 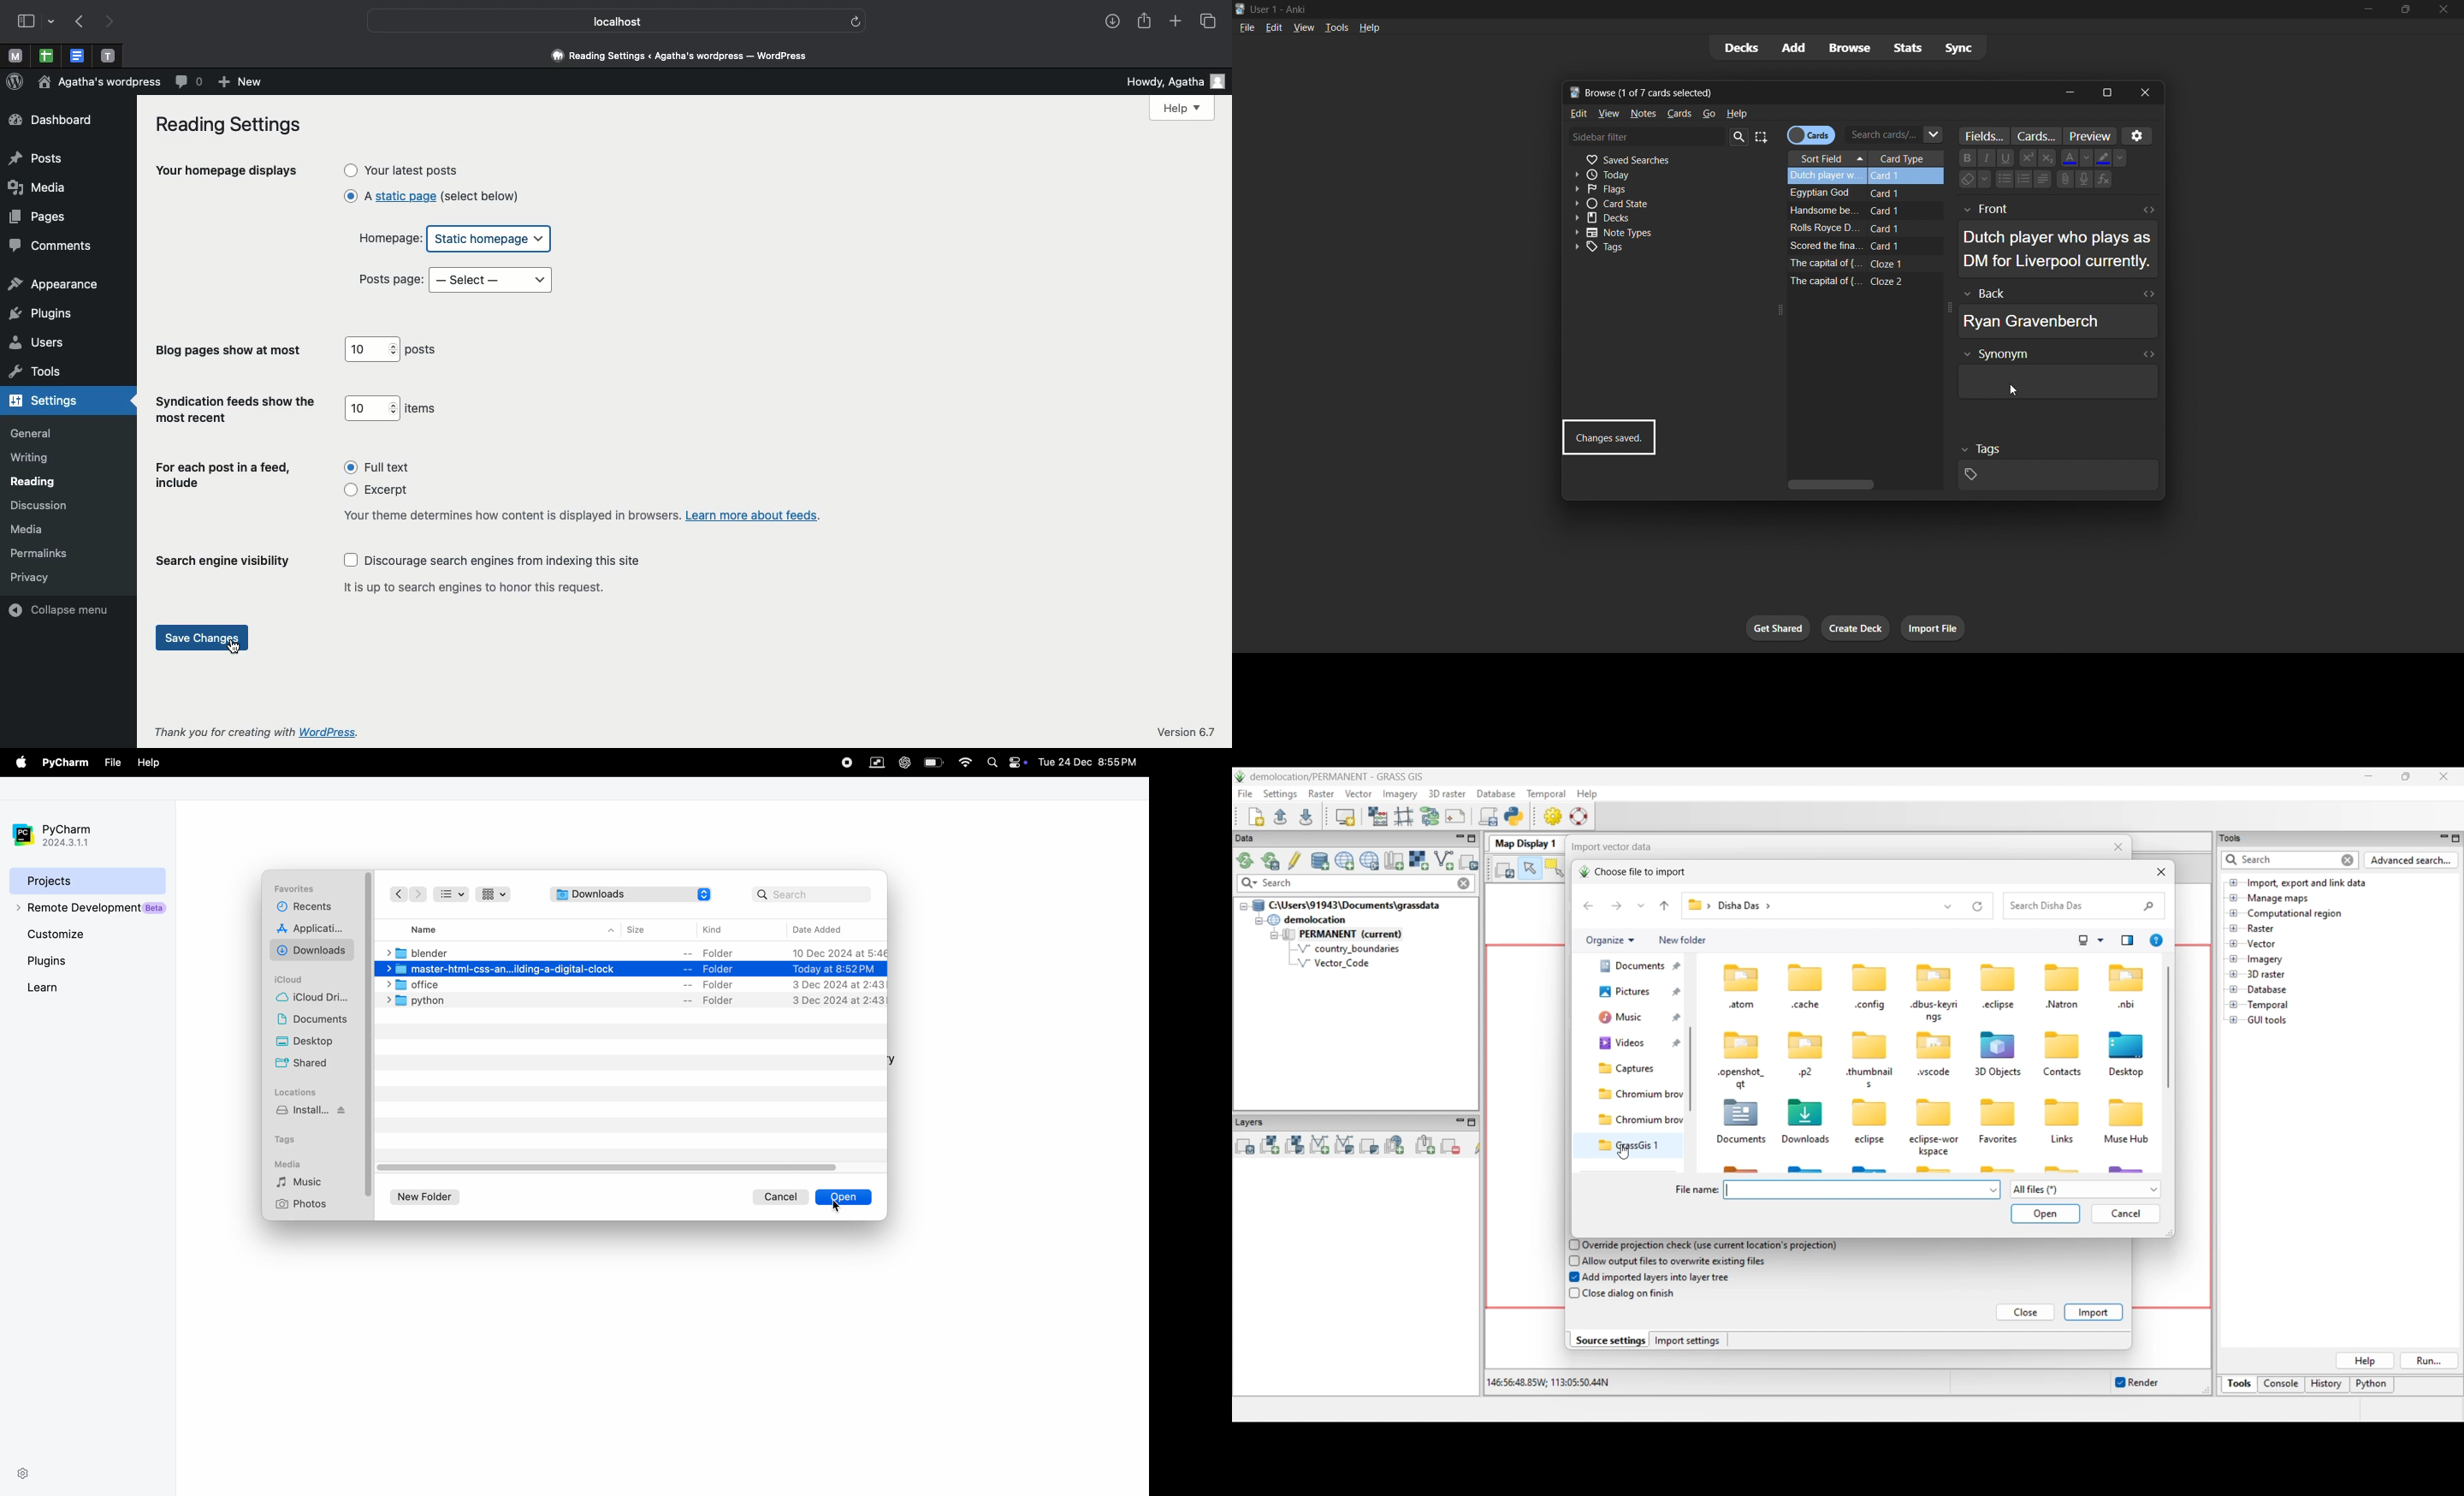 I want to click on close, so click(x=2442, y=10).